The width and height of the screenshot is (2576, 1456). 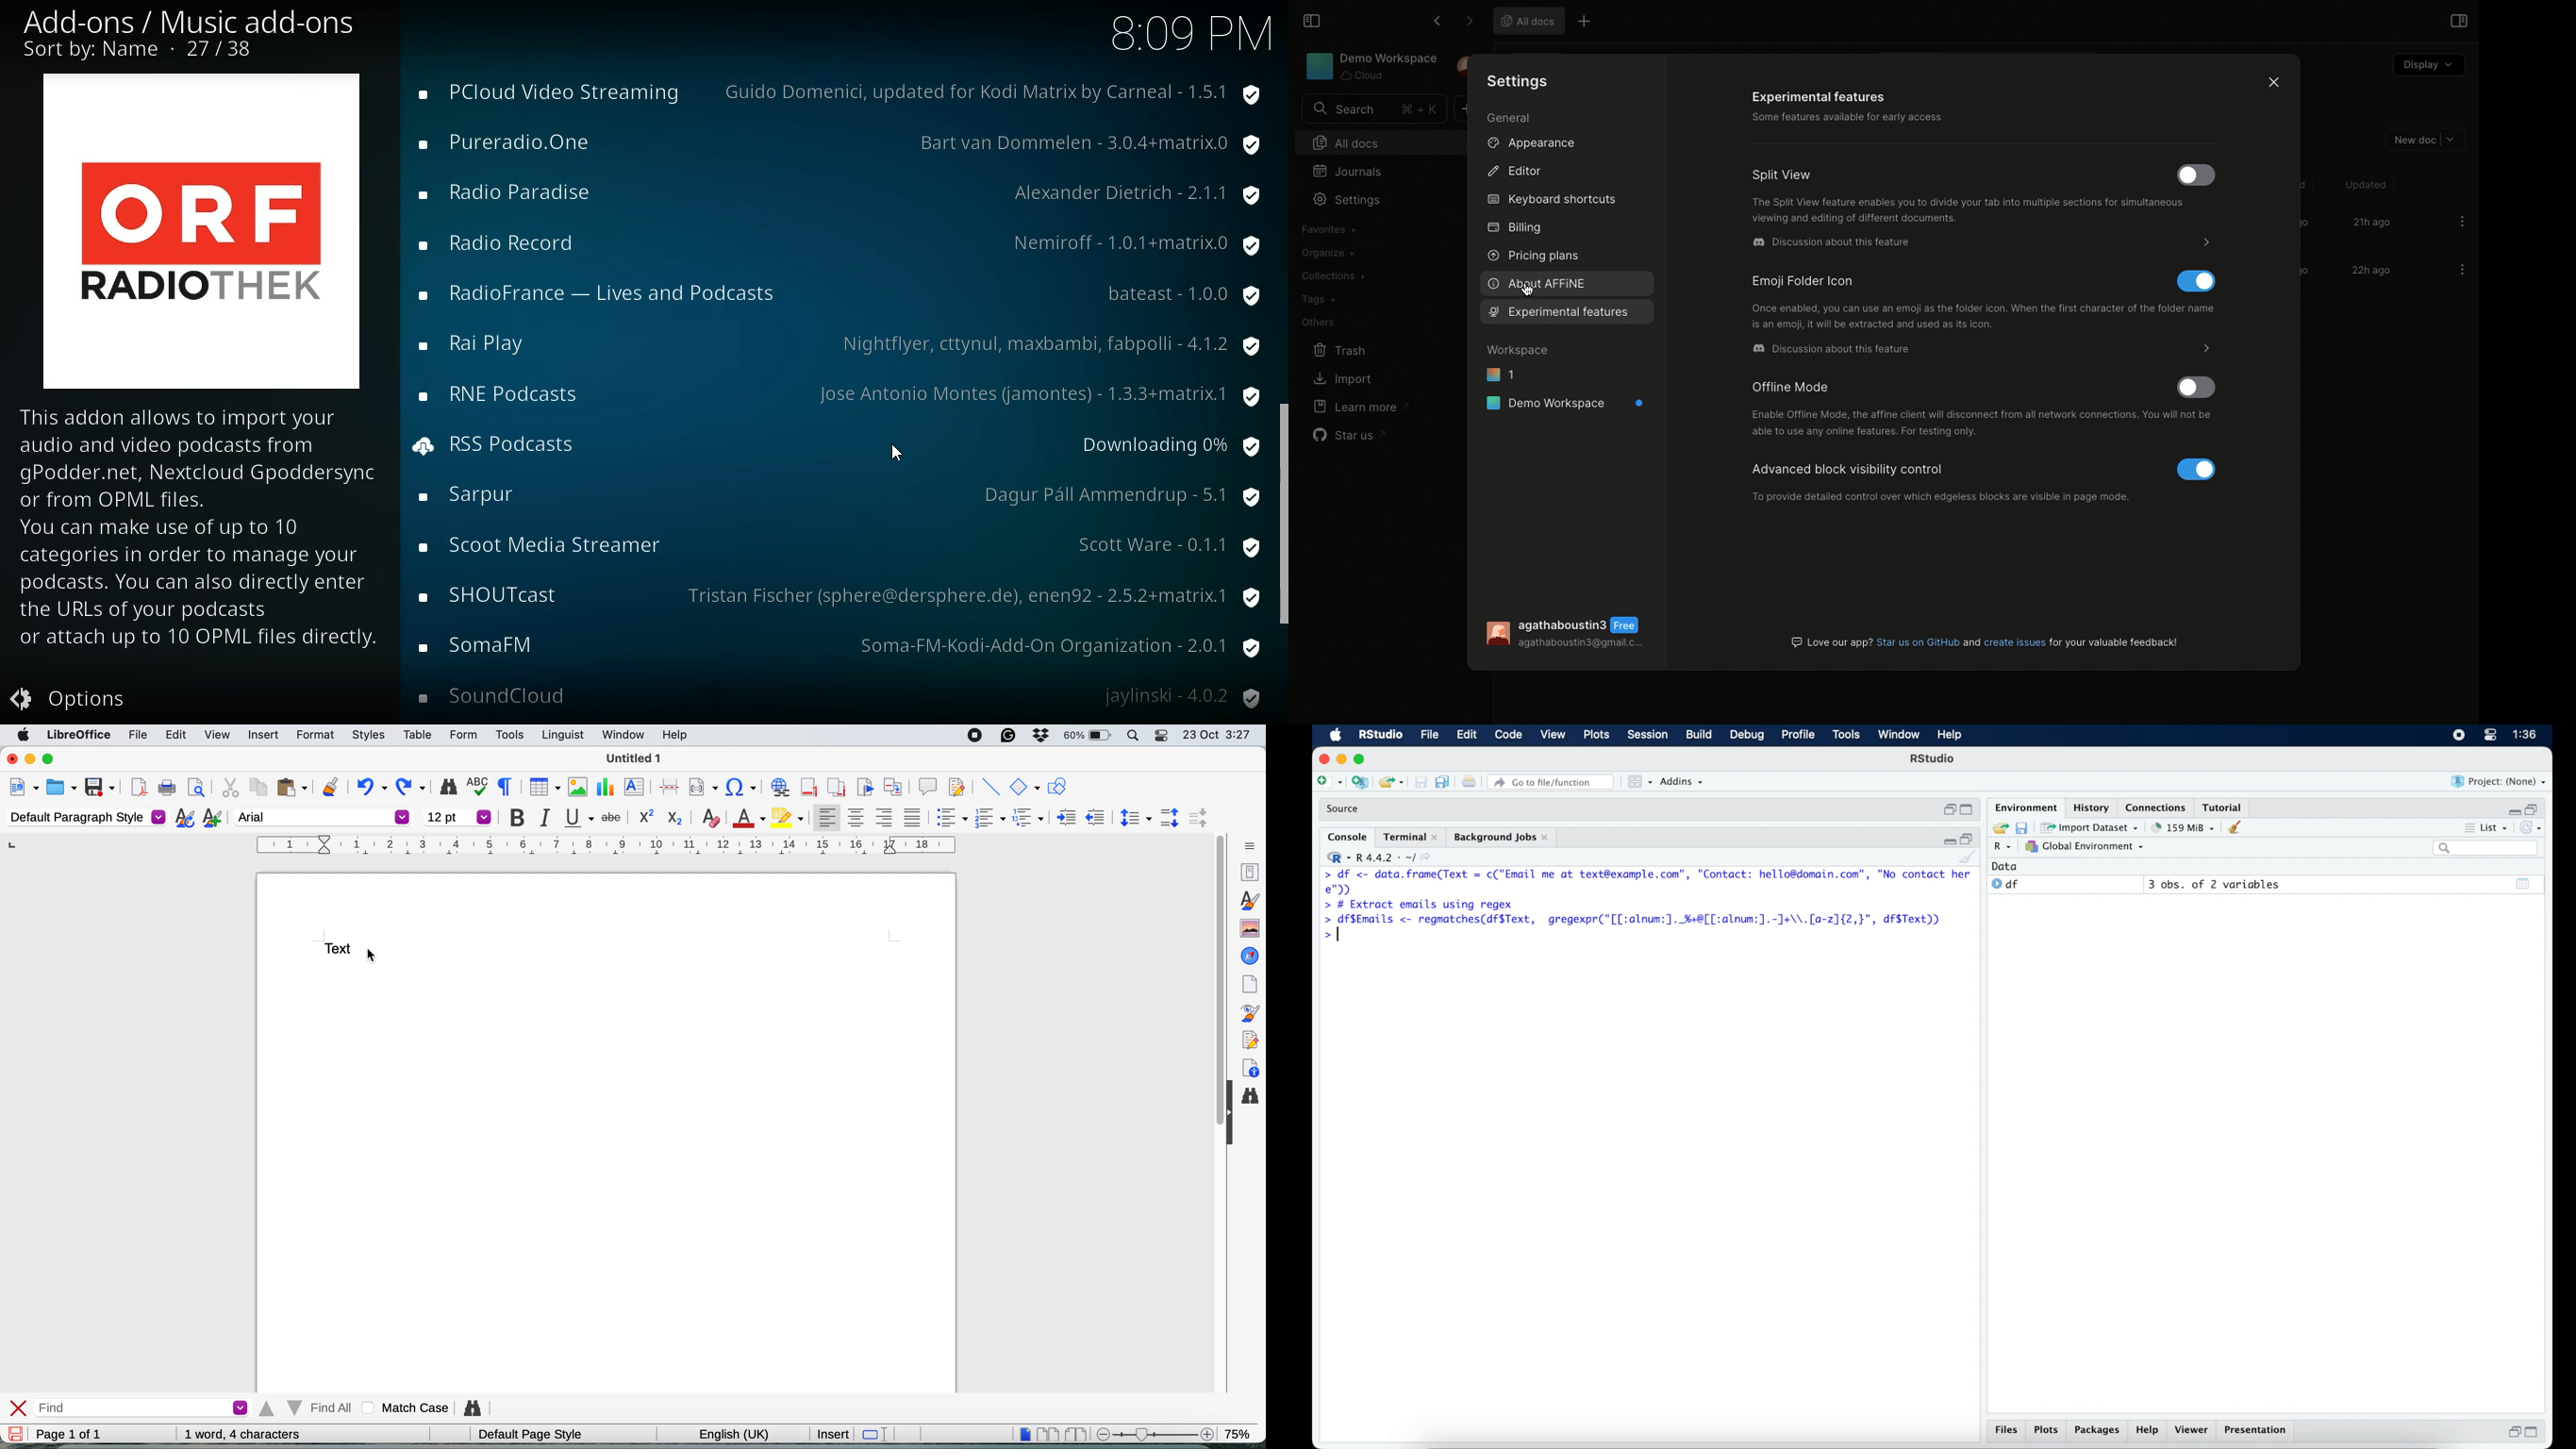 I want to click on environment, so click(x=2025, y=807).